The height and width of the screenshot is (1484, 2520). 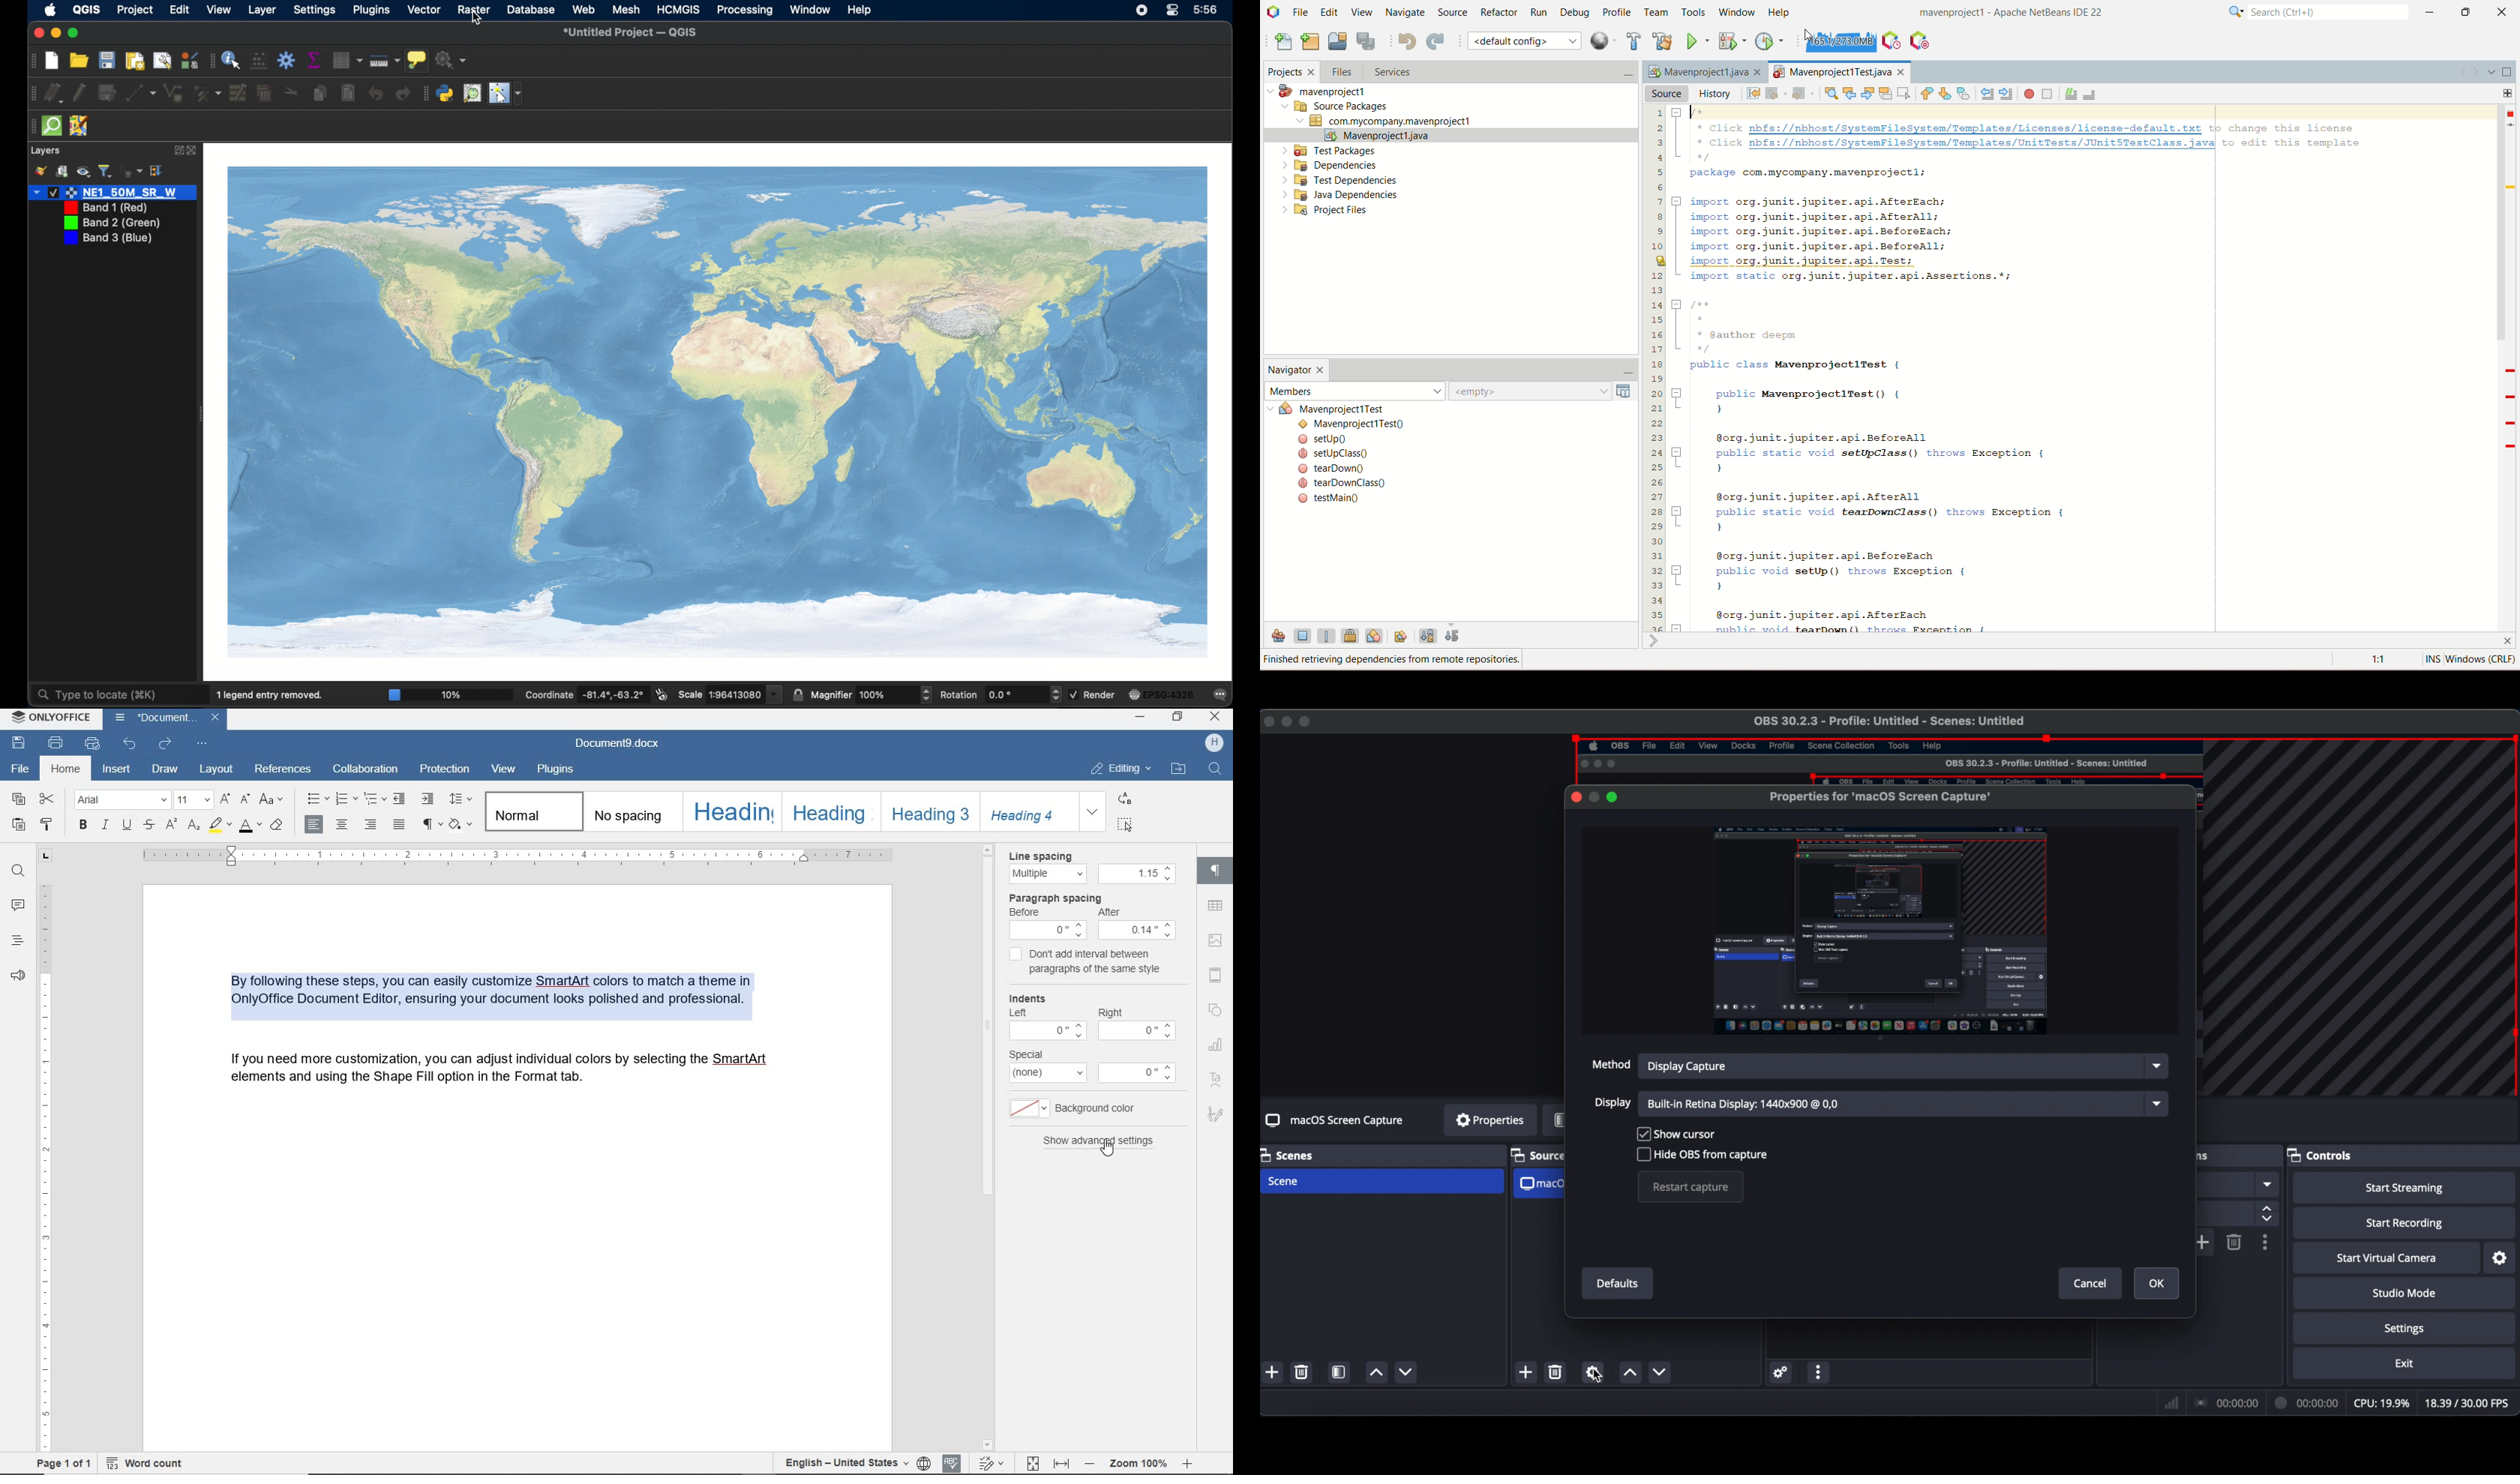 What do you see at coordinates (2235, 1242) in the screenshot?
I see `remove configurable transition` at bounding box center [2235, 1242].